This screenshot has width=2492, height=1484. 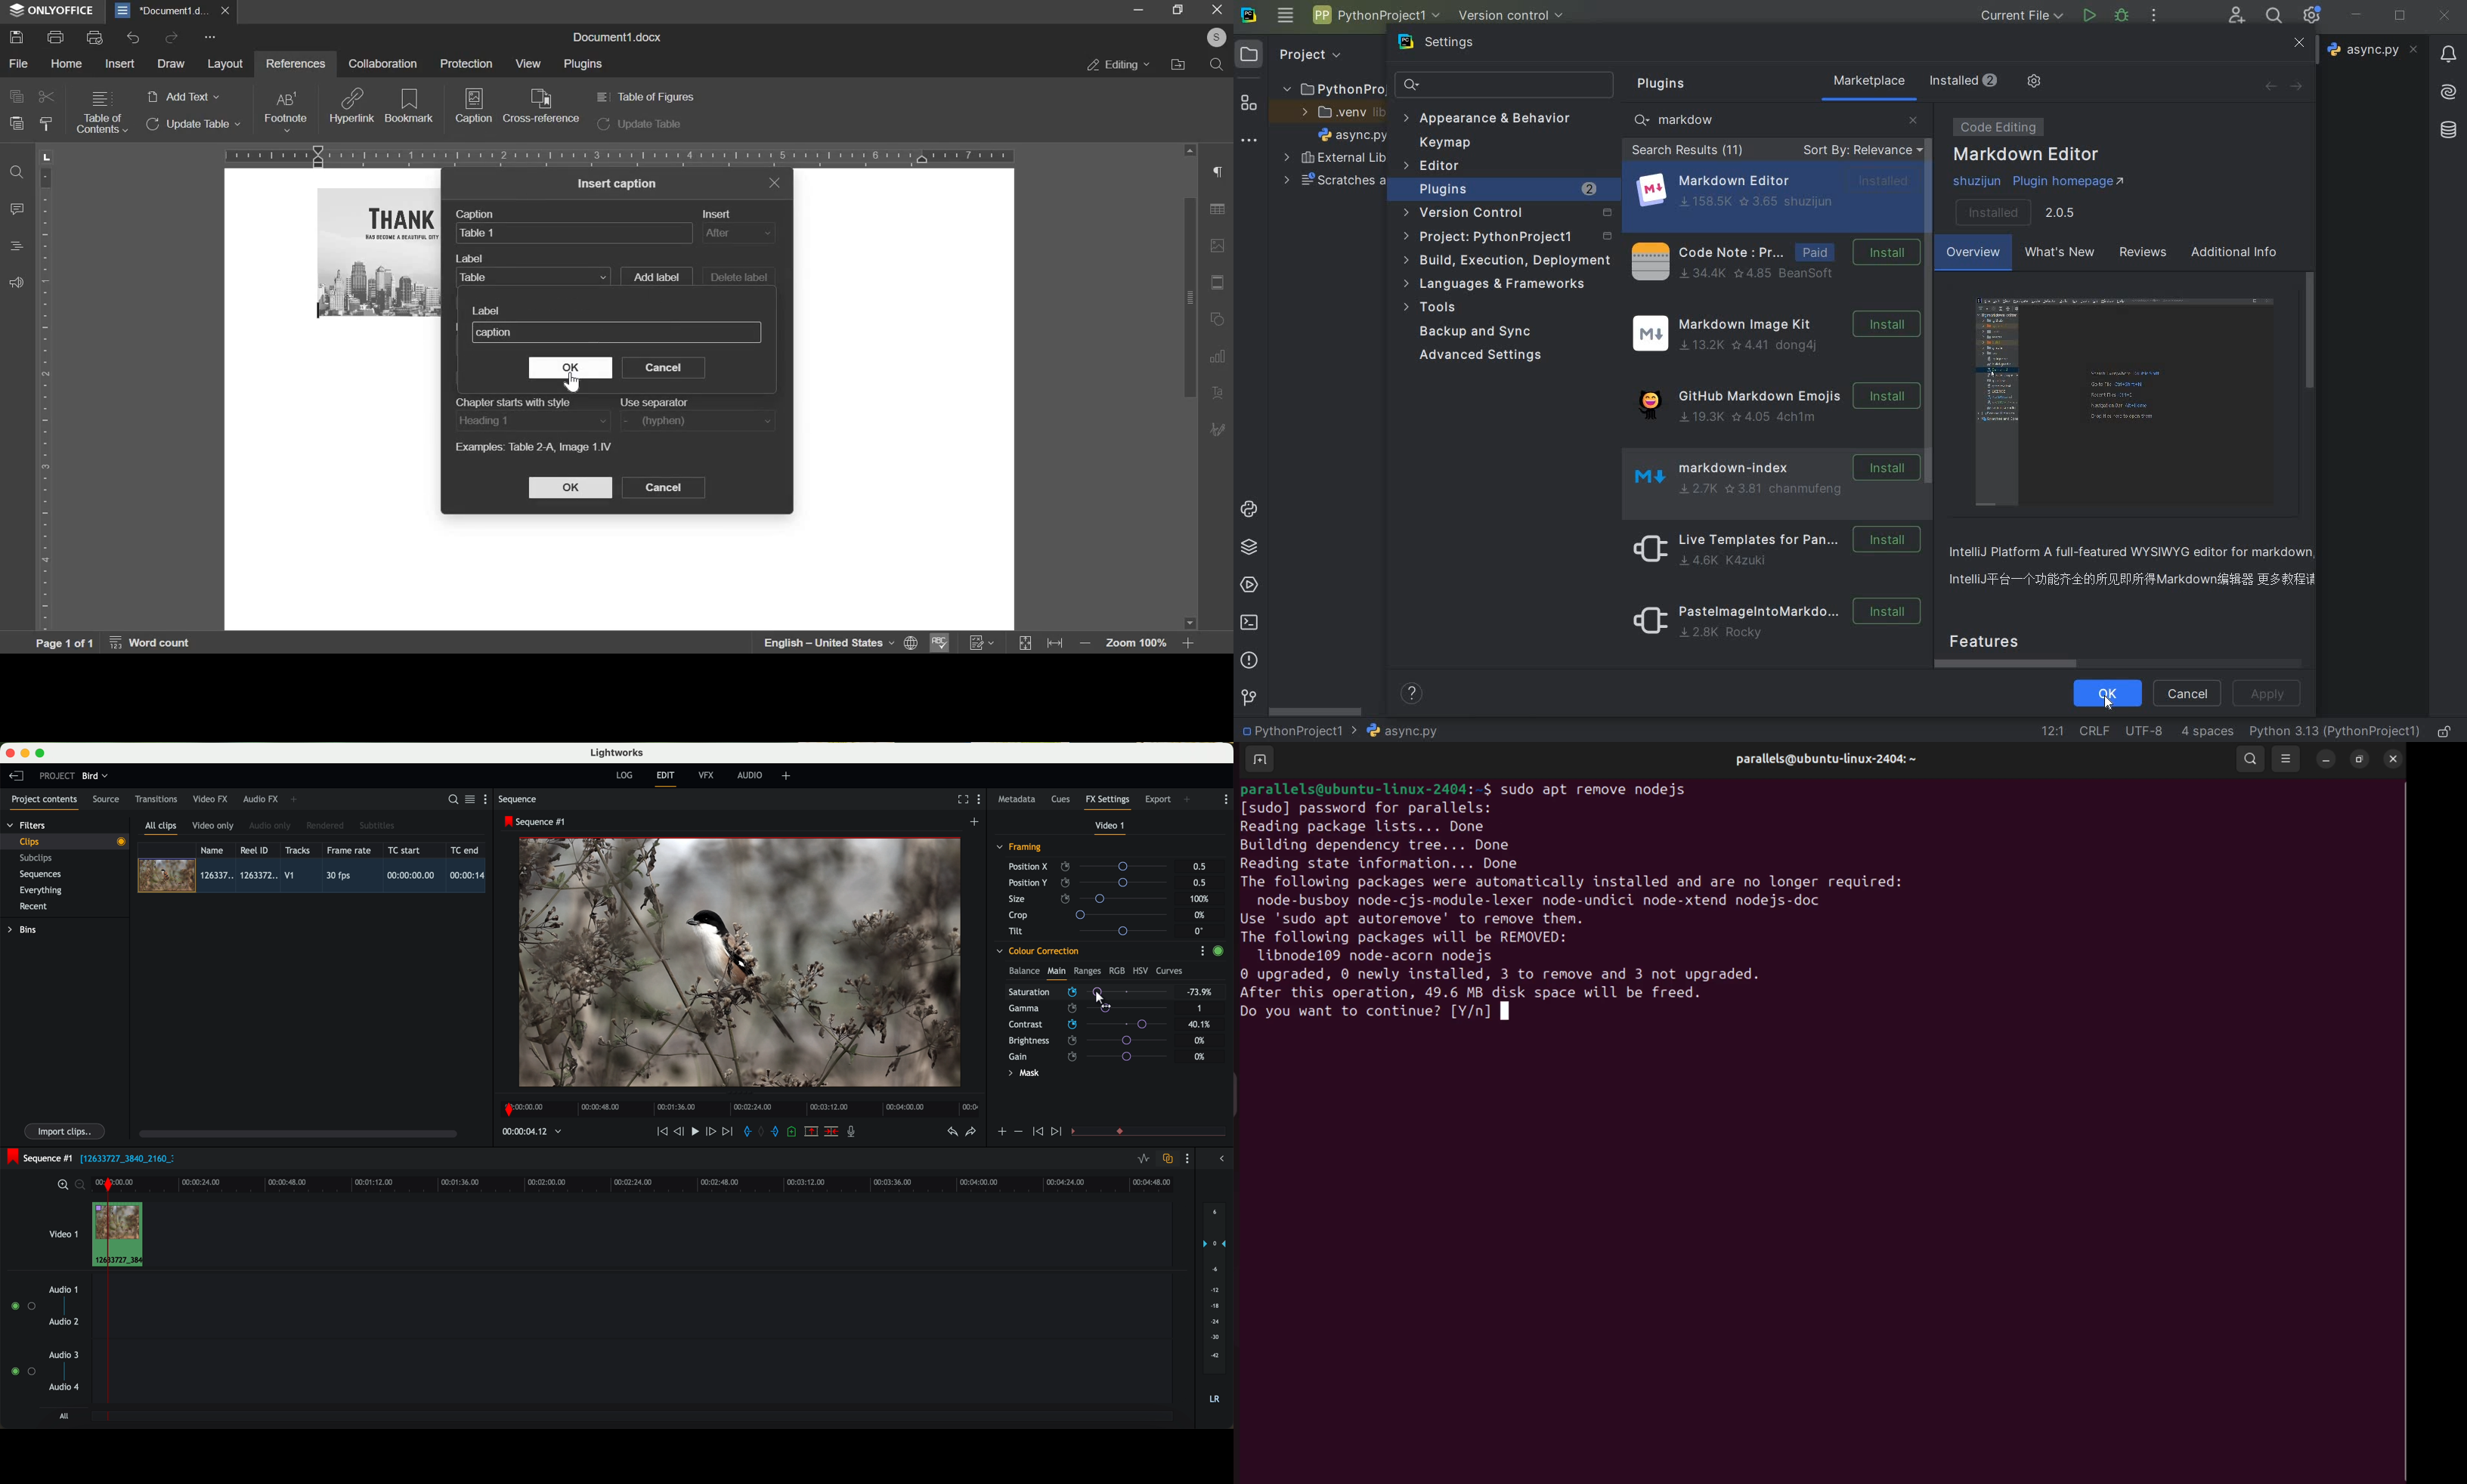 I want to click on audio output level (d/B), so click(x=1215, y=1306).